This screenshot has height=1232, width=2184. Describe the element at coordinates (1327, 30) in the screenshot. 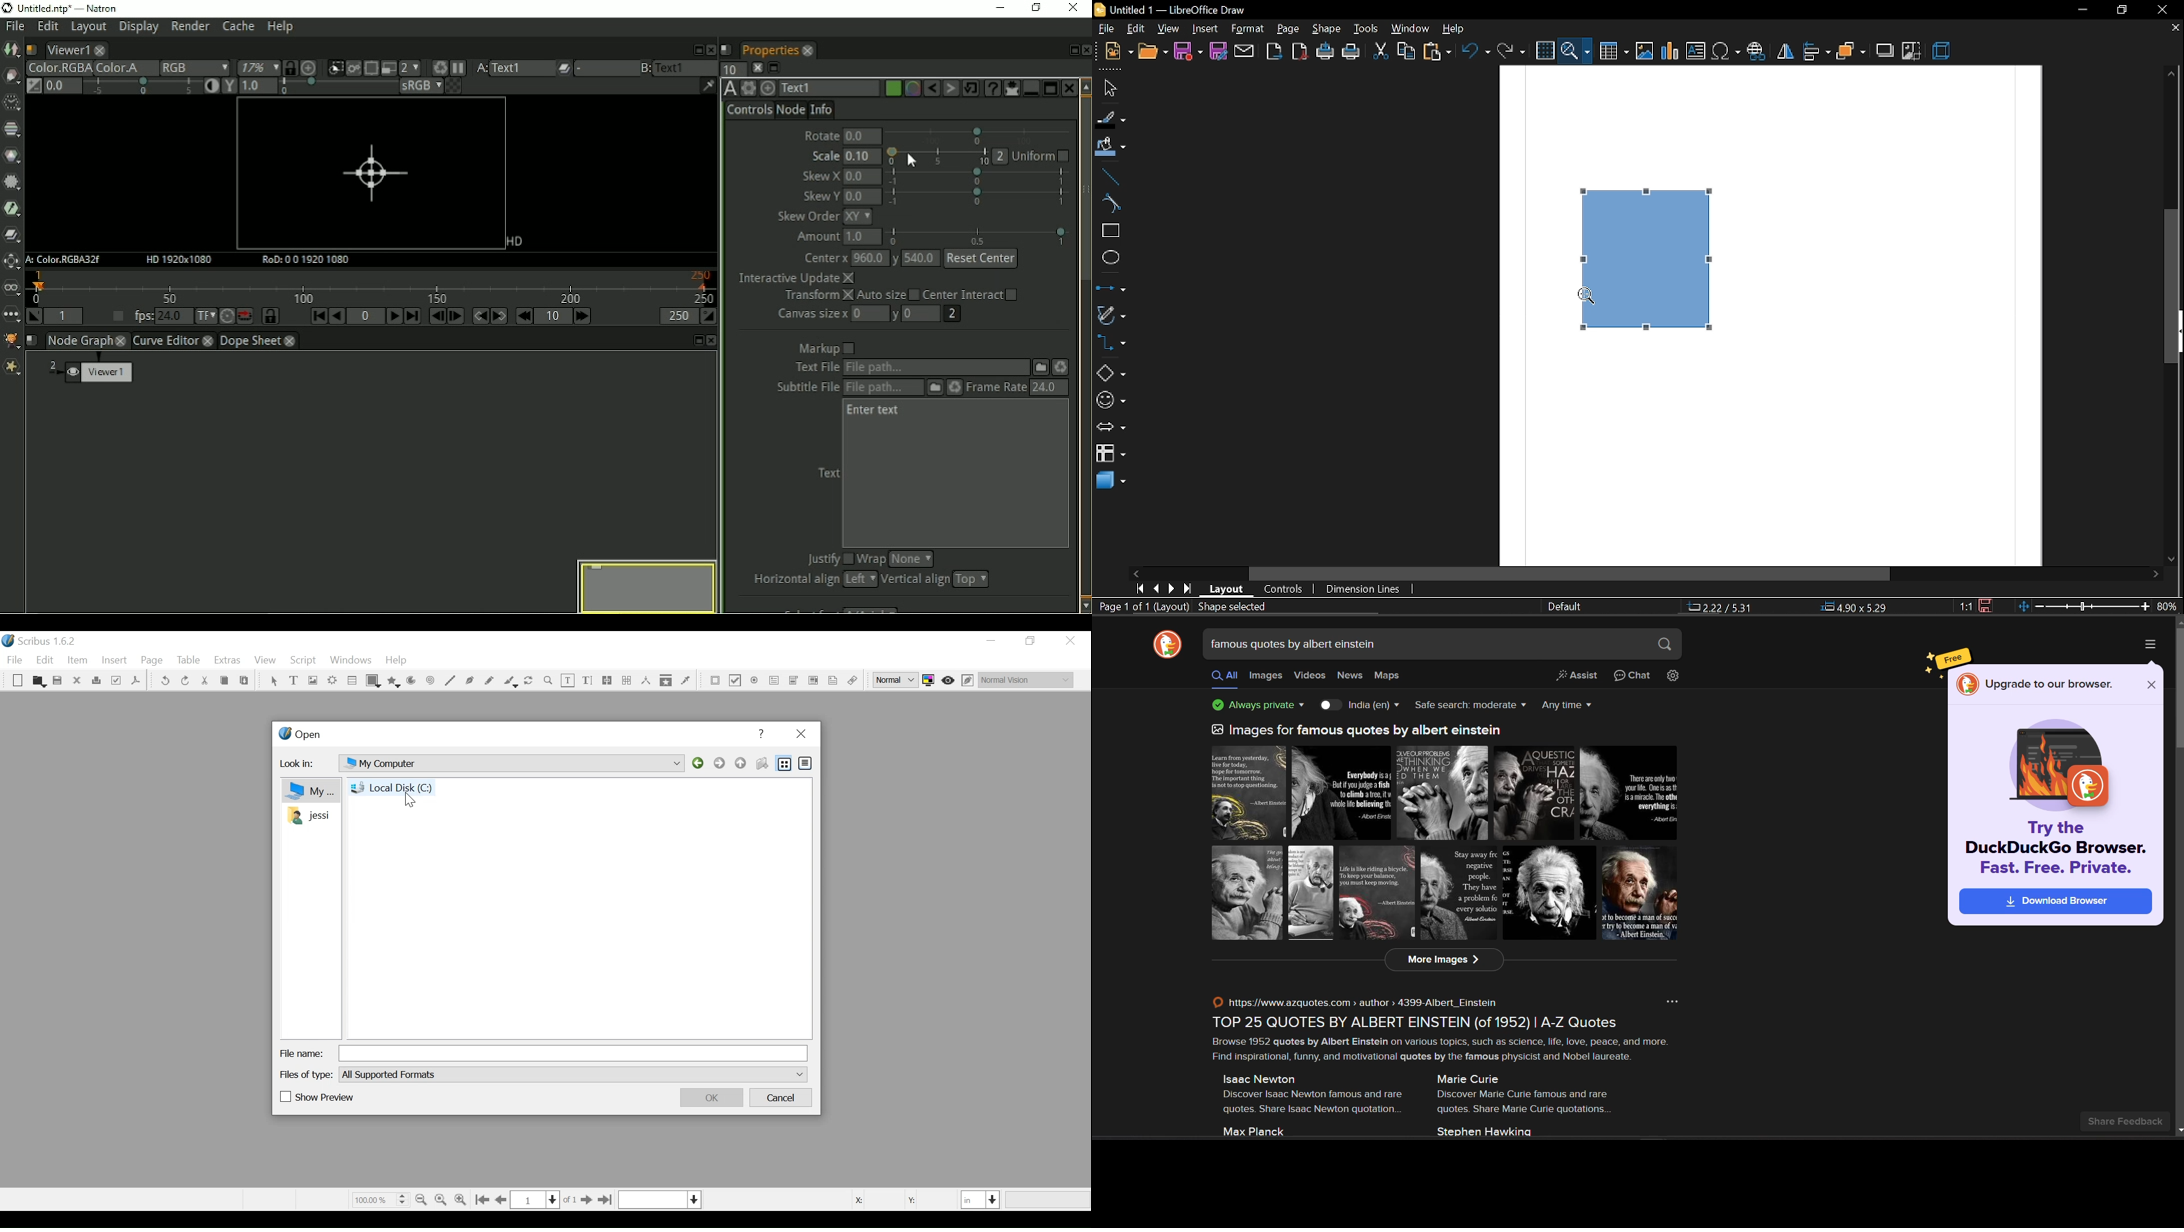

I see `shape` at that location.